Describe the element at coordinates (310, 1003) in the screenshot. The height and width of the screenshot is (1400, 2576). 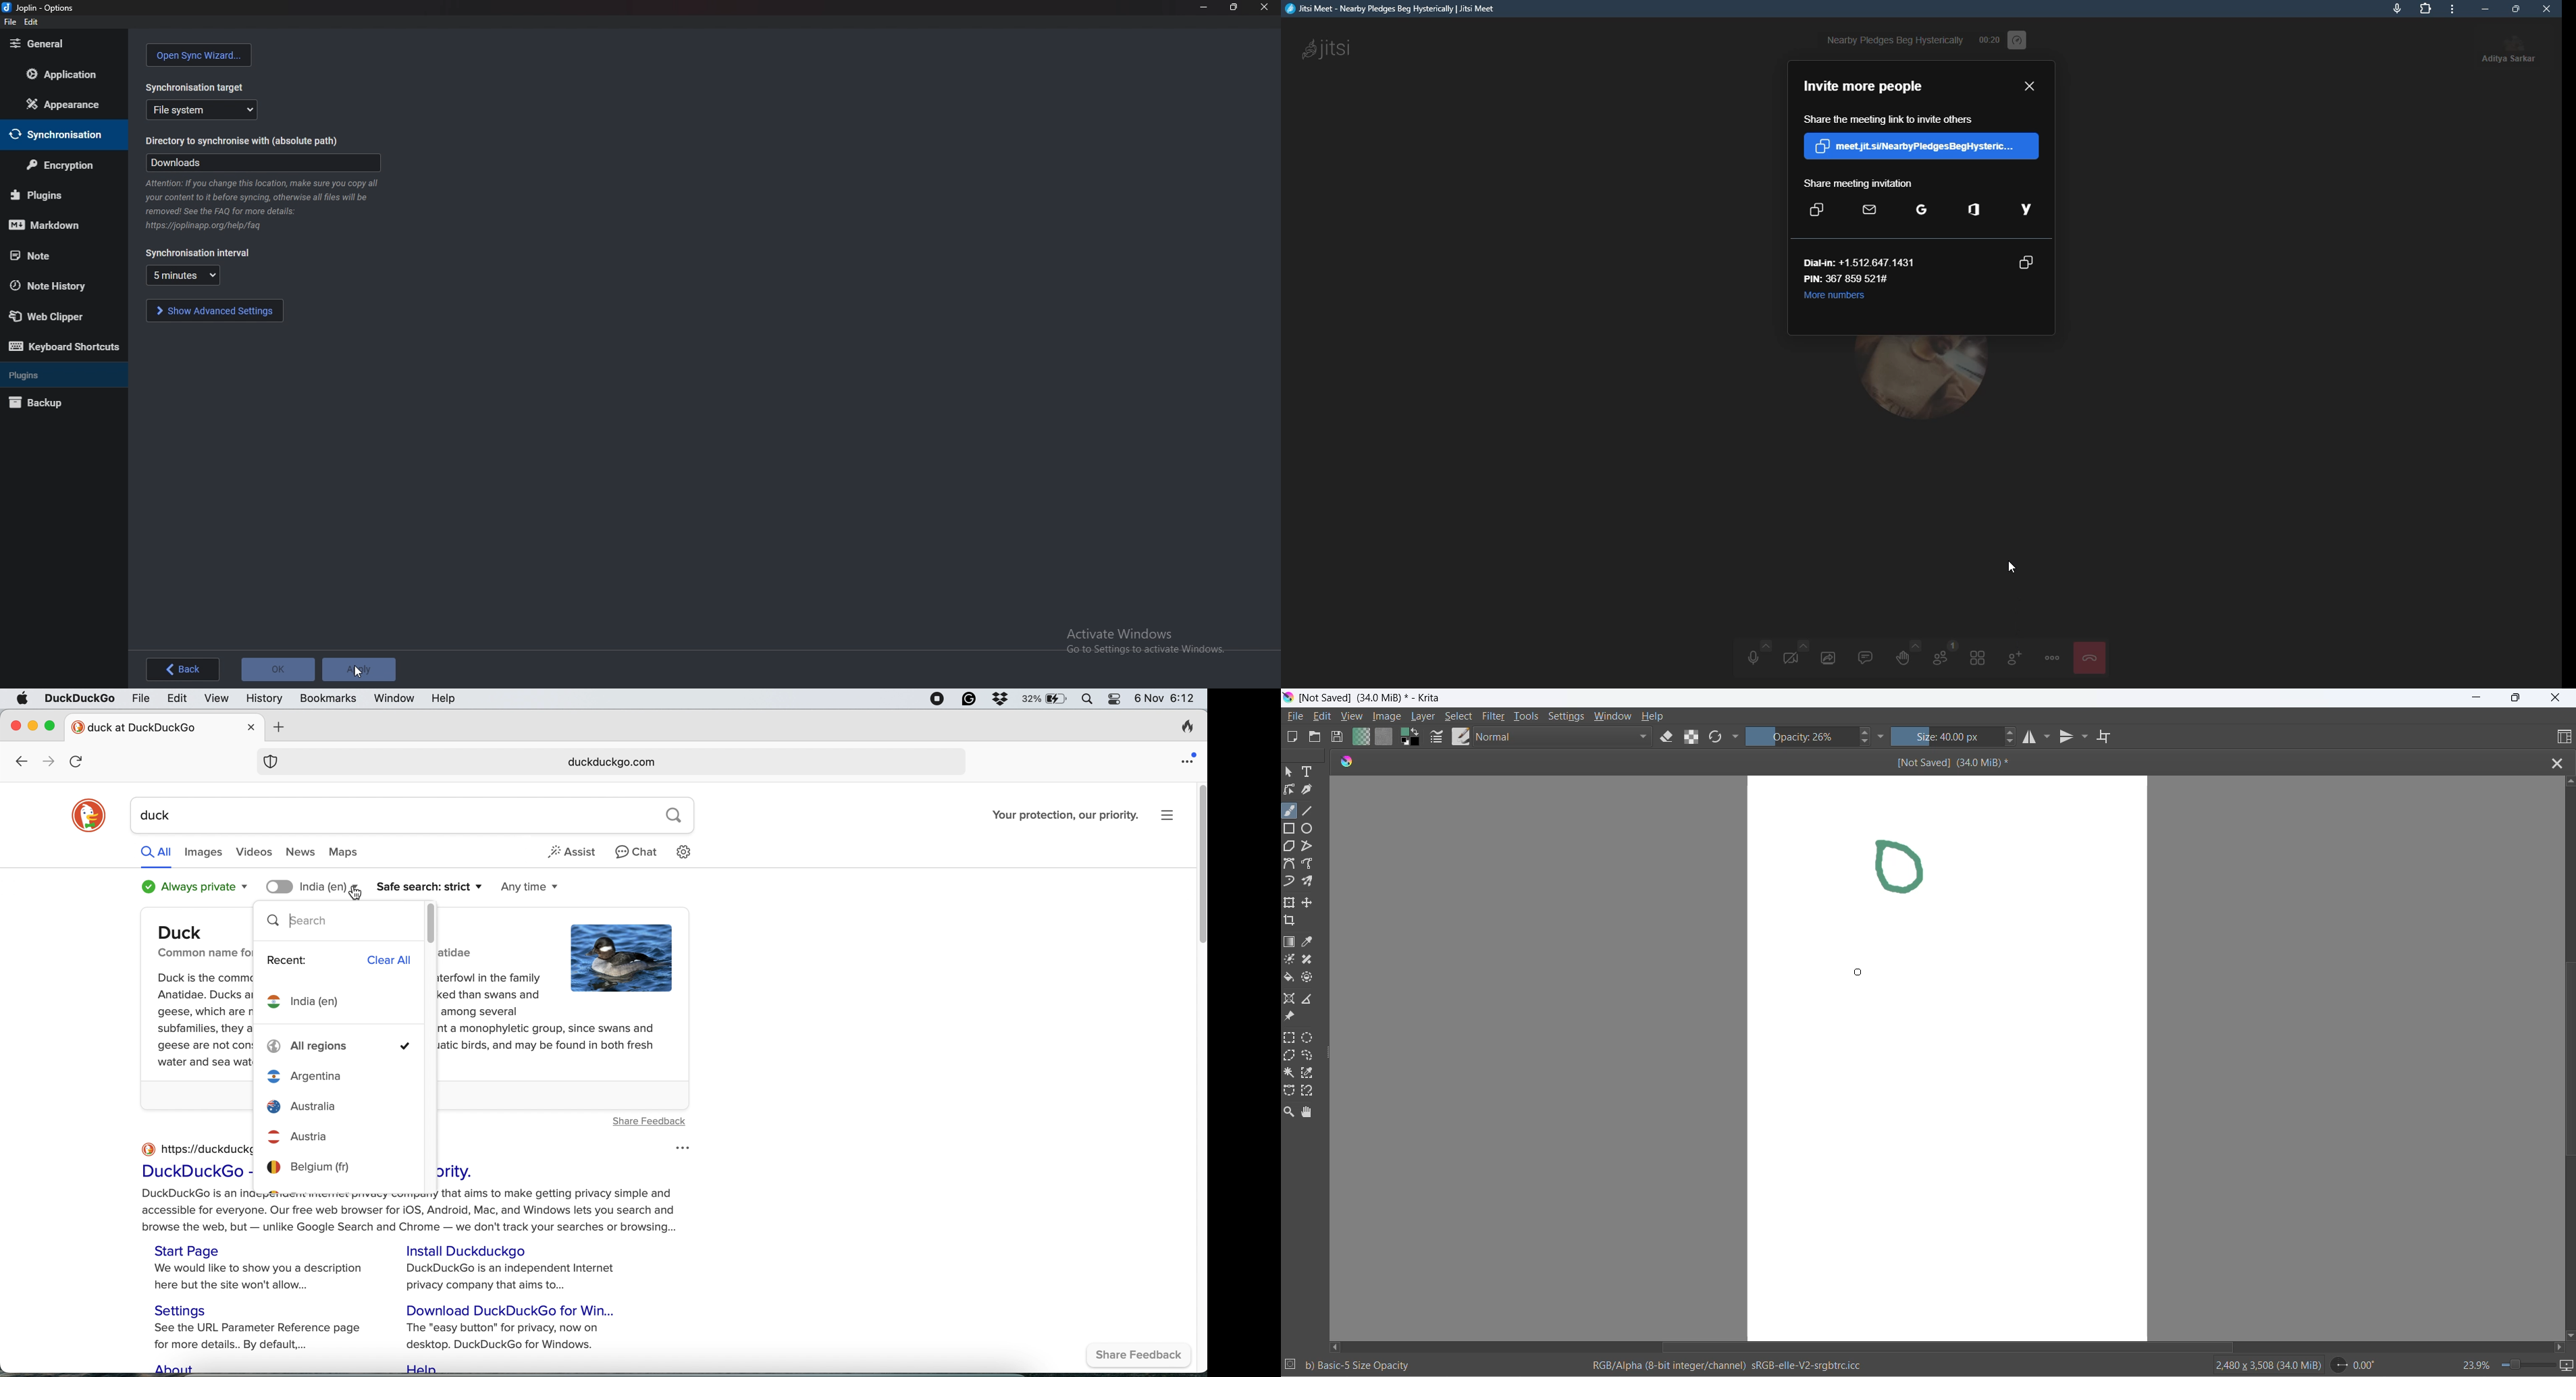
I see `india` at that location.